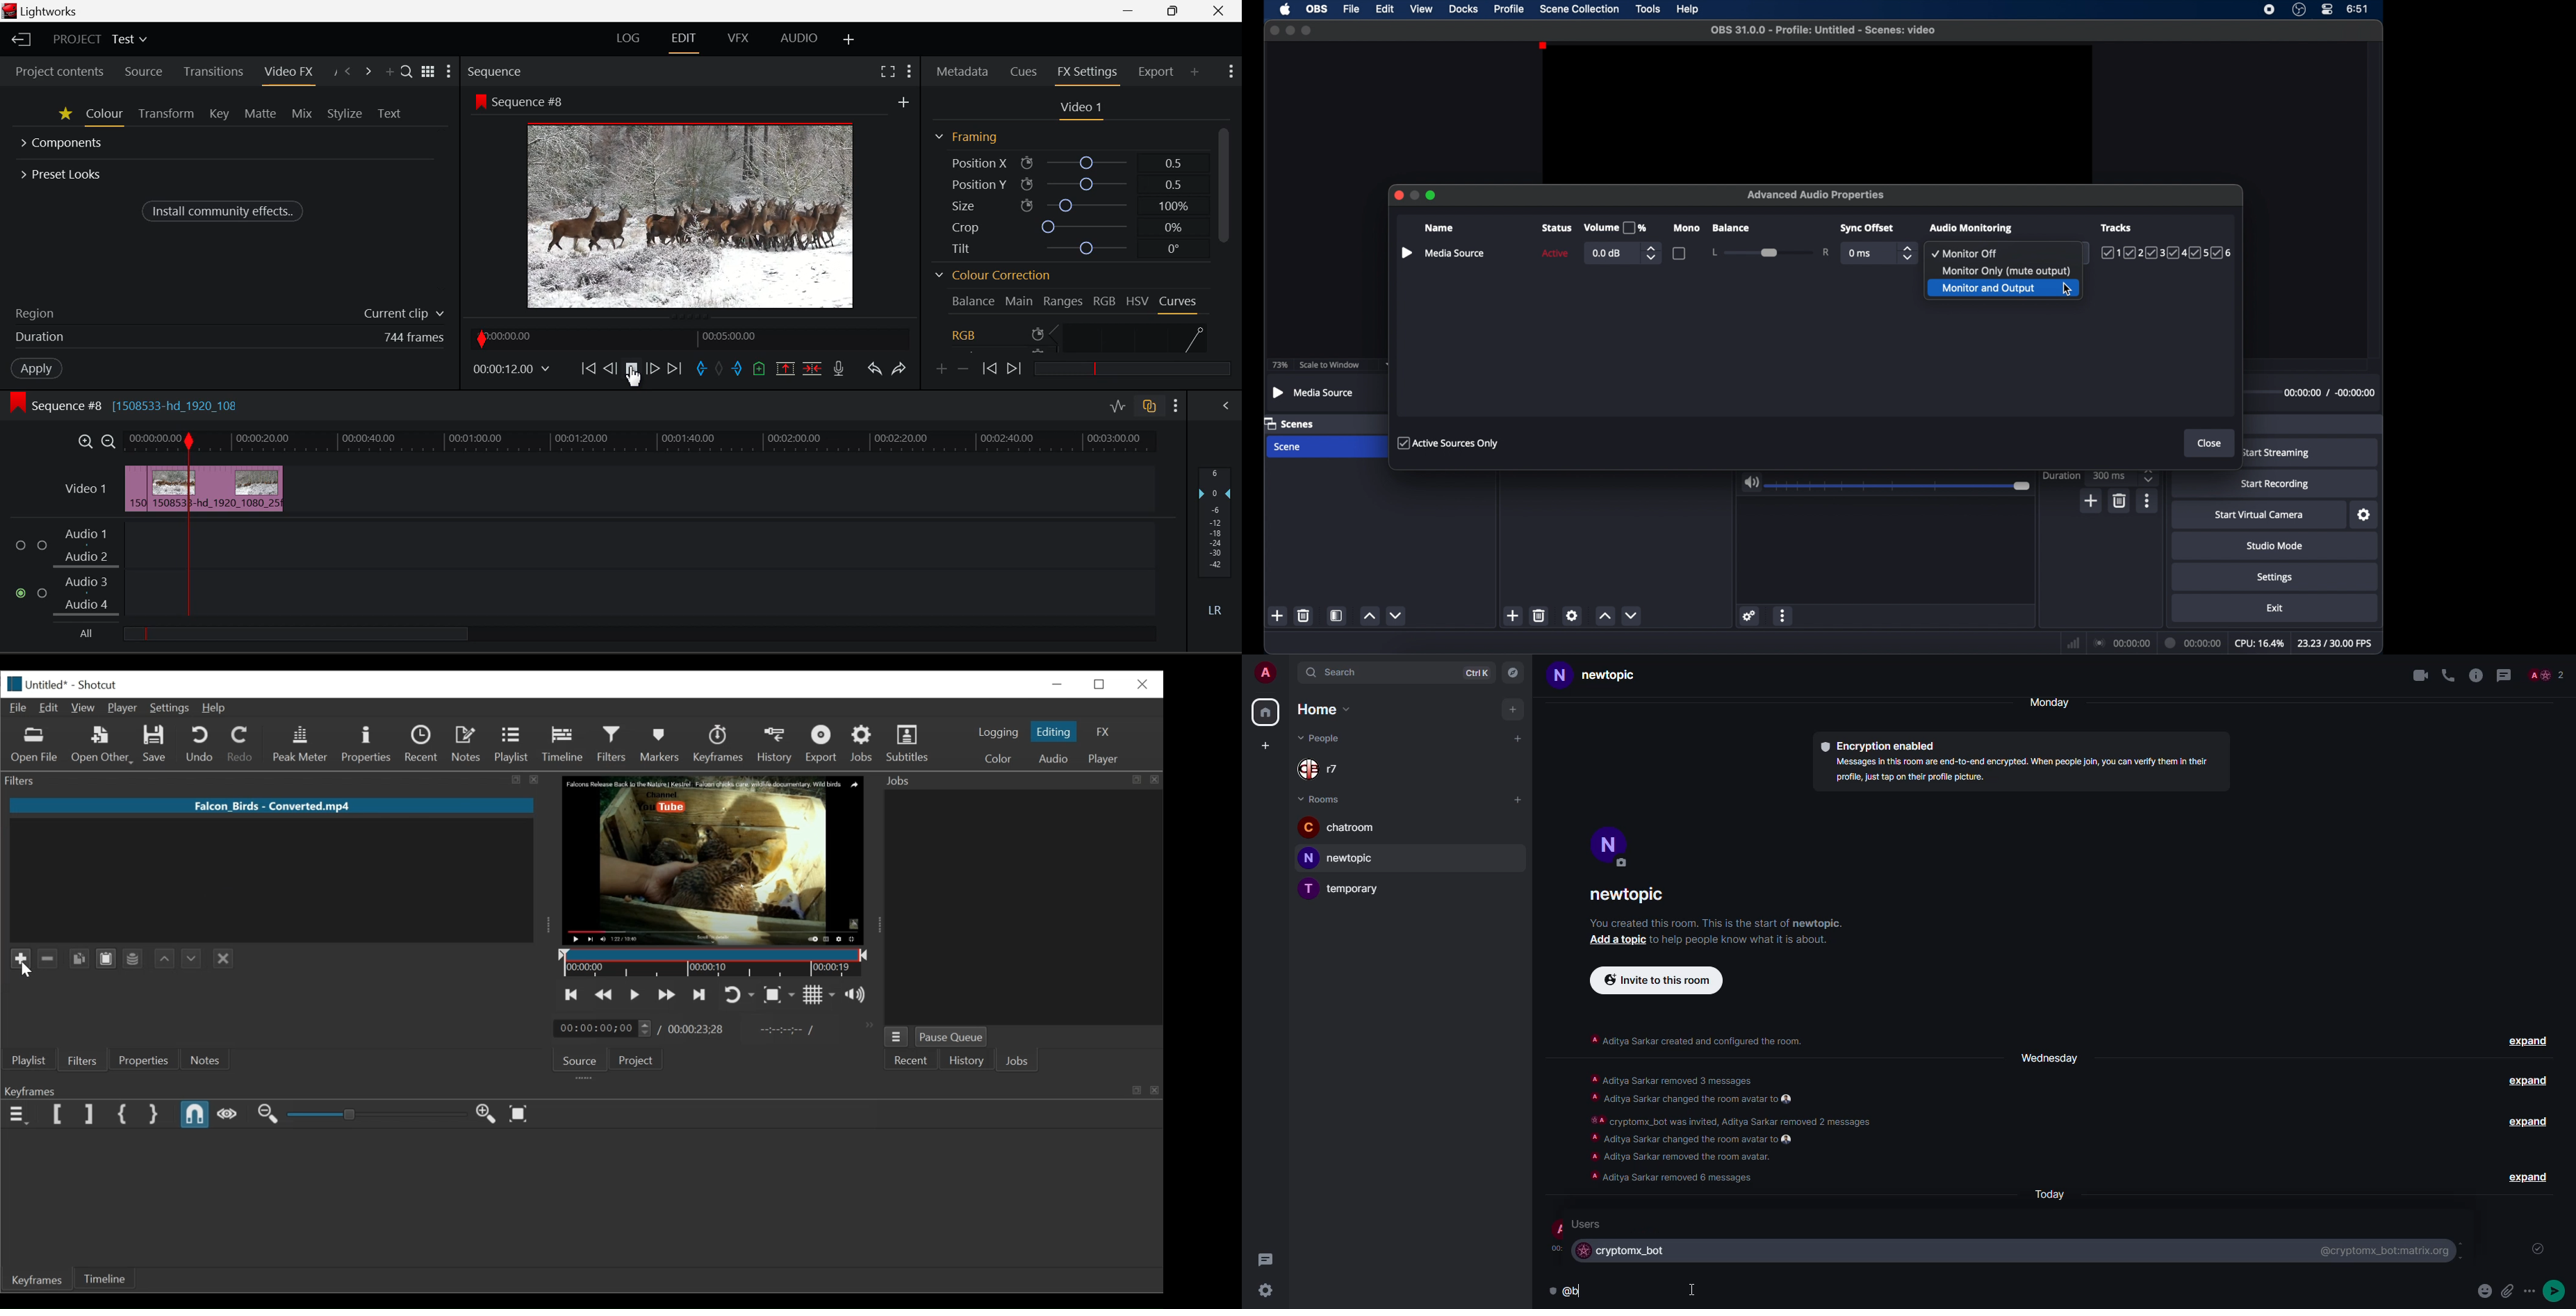  What do you see at coordinates (1313, 392) in the screenshot?
I see `media source` at bounding box center [1313, 392].